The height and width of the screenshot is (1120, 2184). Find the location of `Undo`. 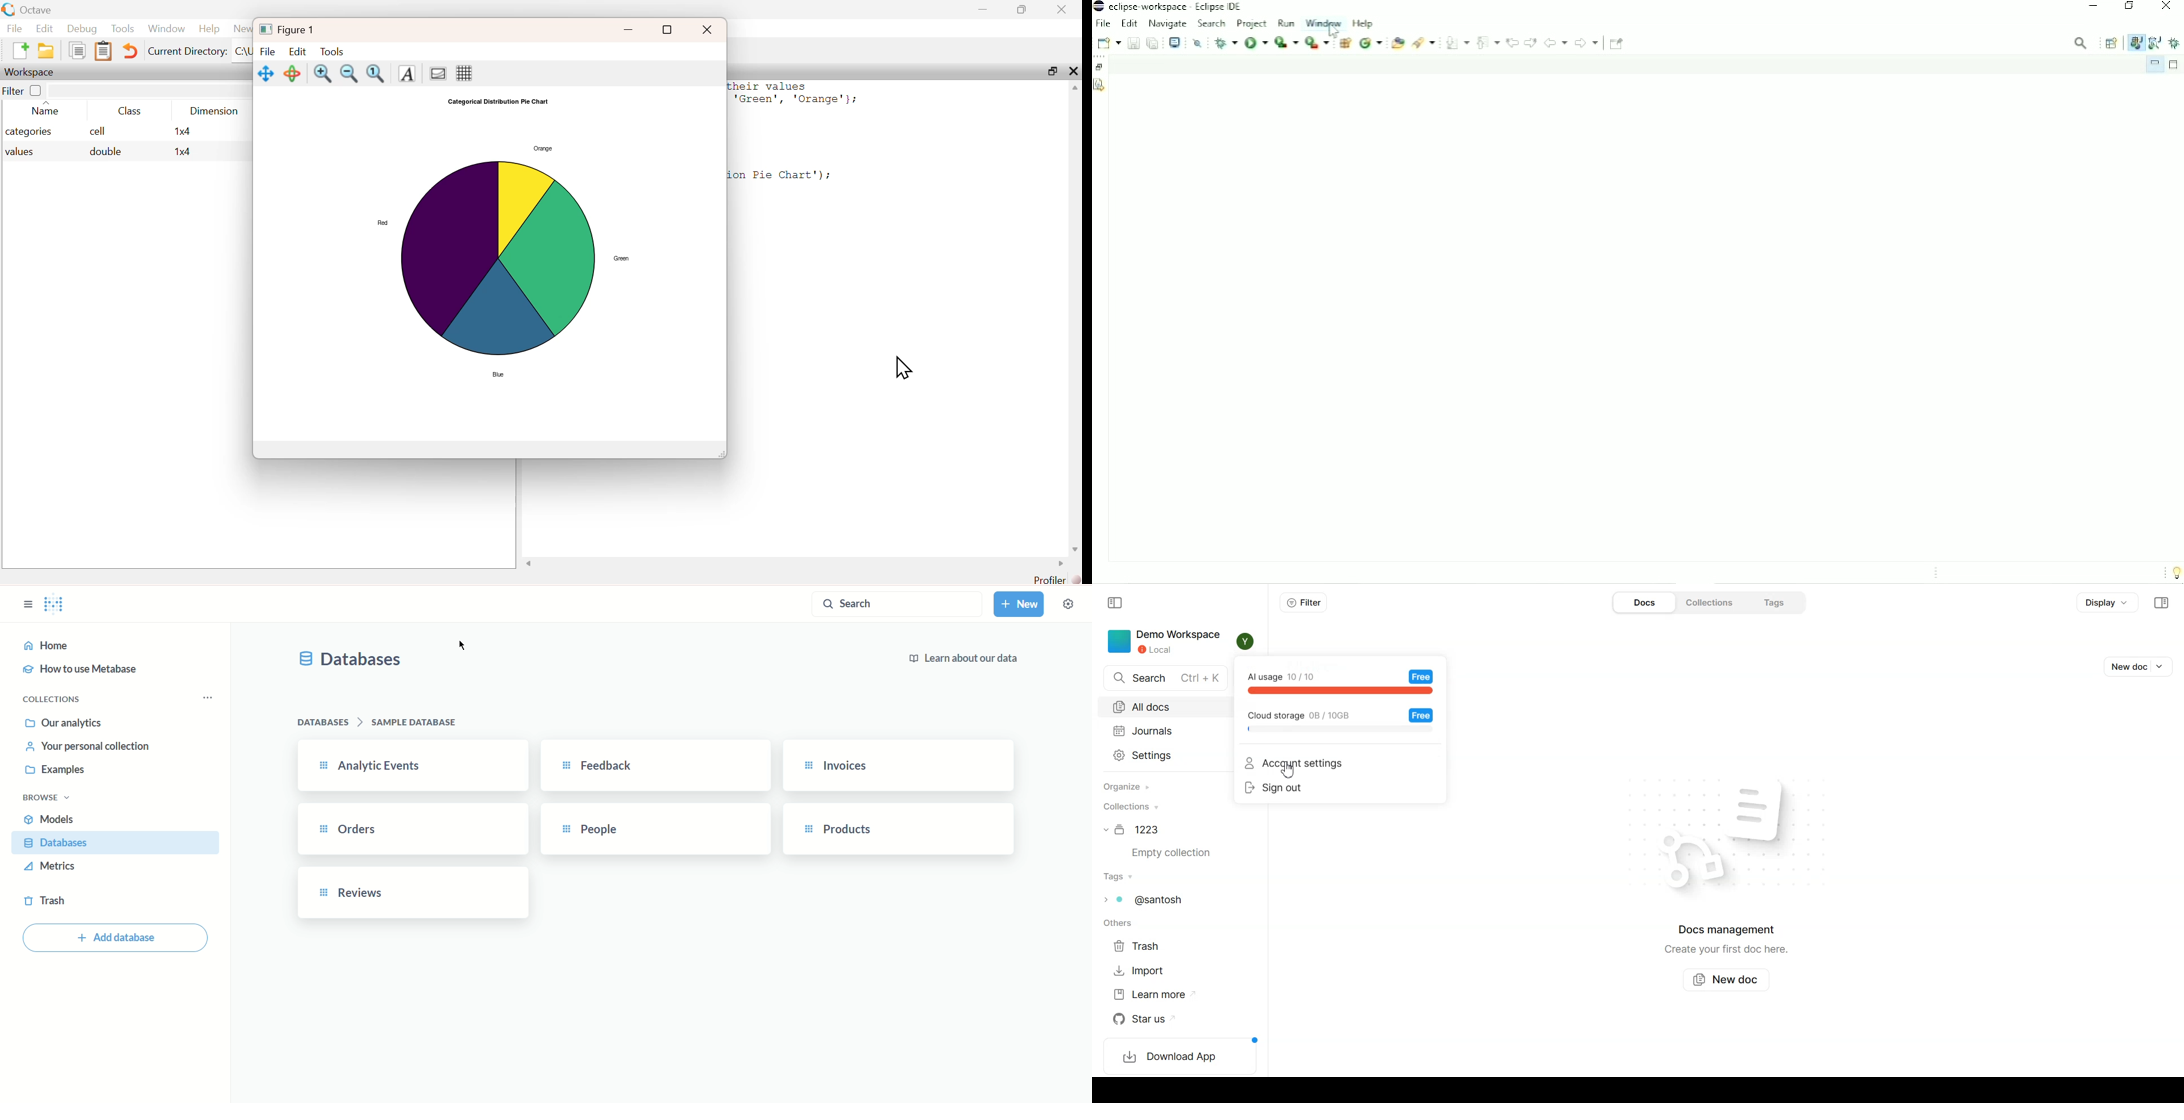

Undo is located at coordinates (131, 50).